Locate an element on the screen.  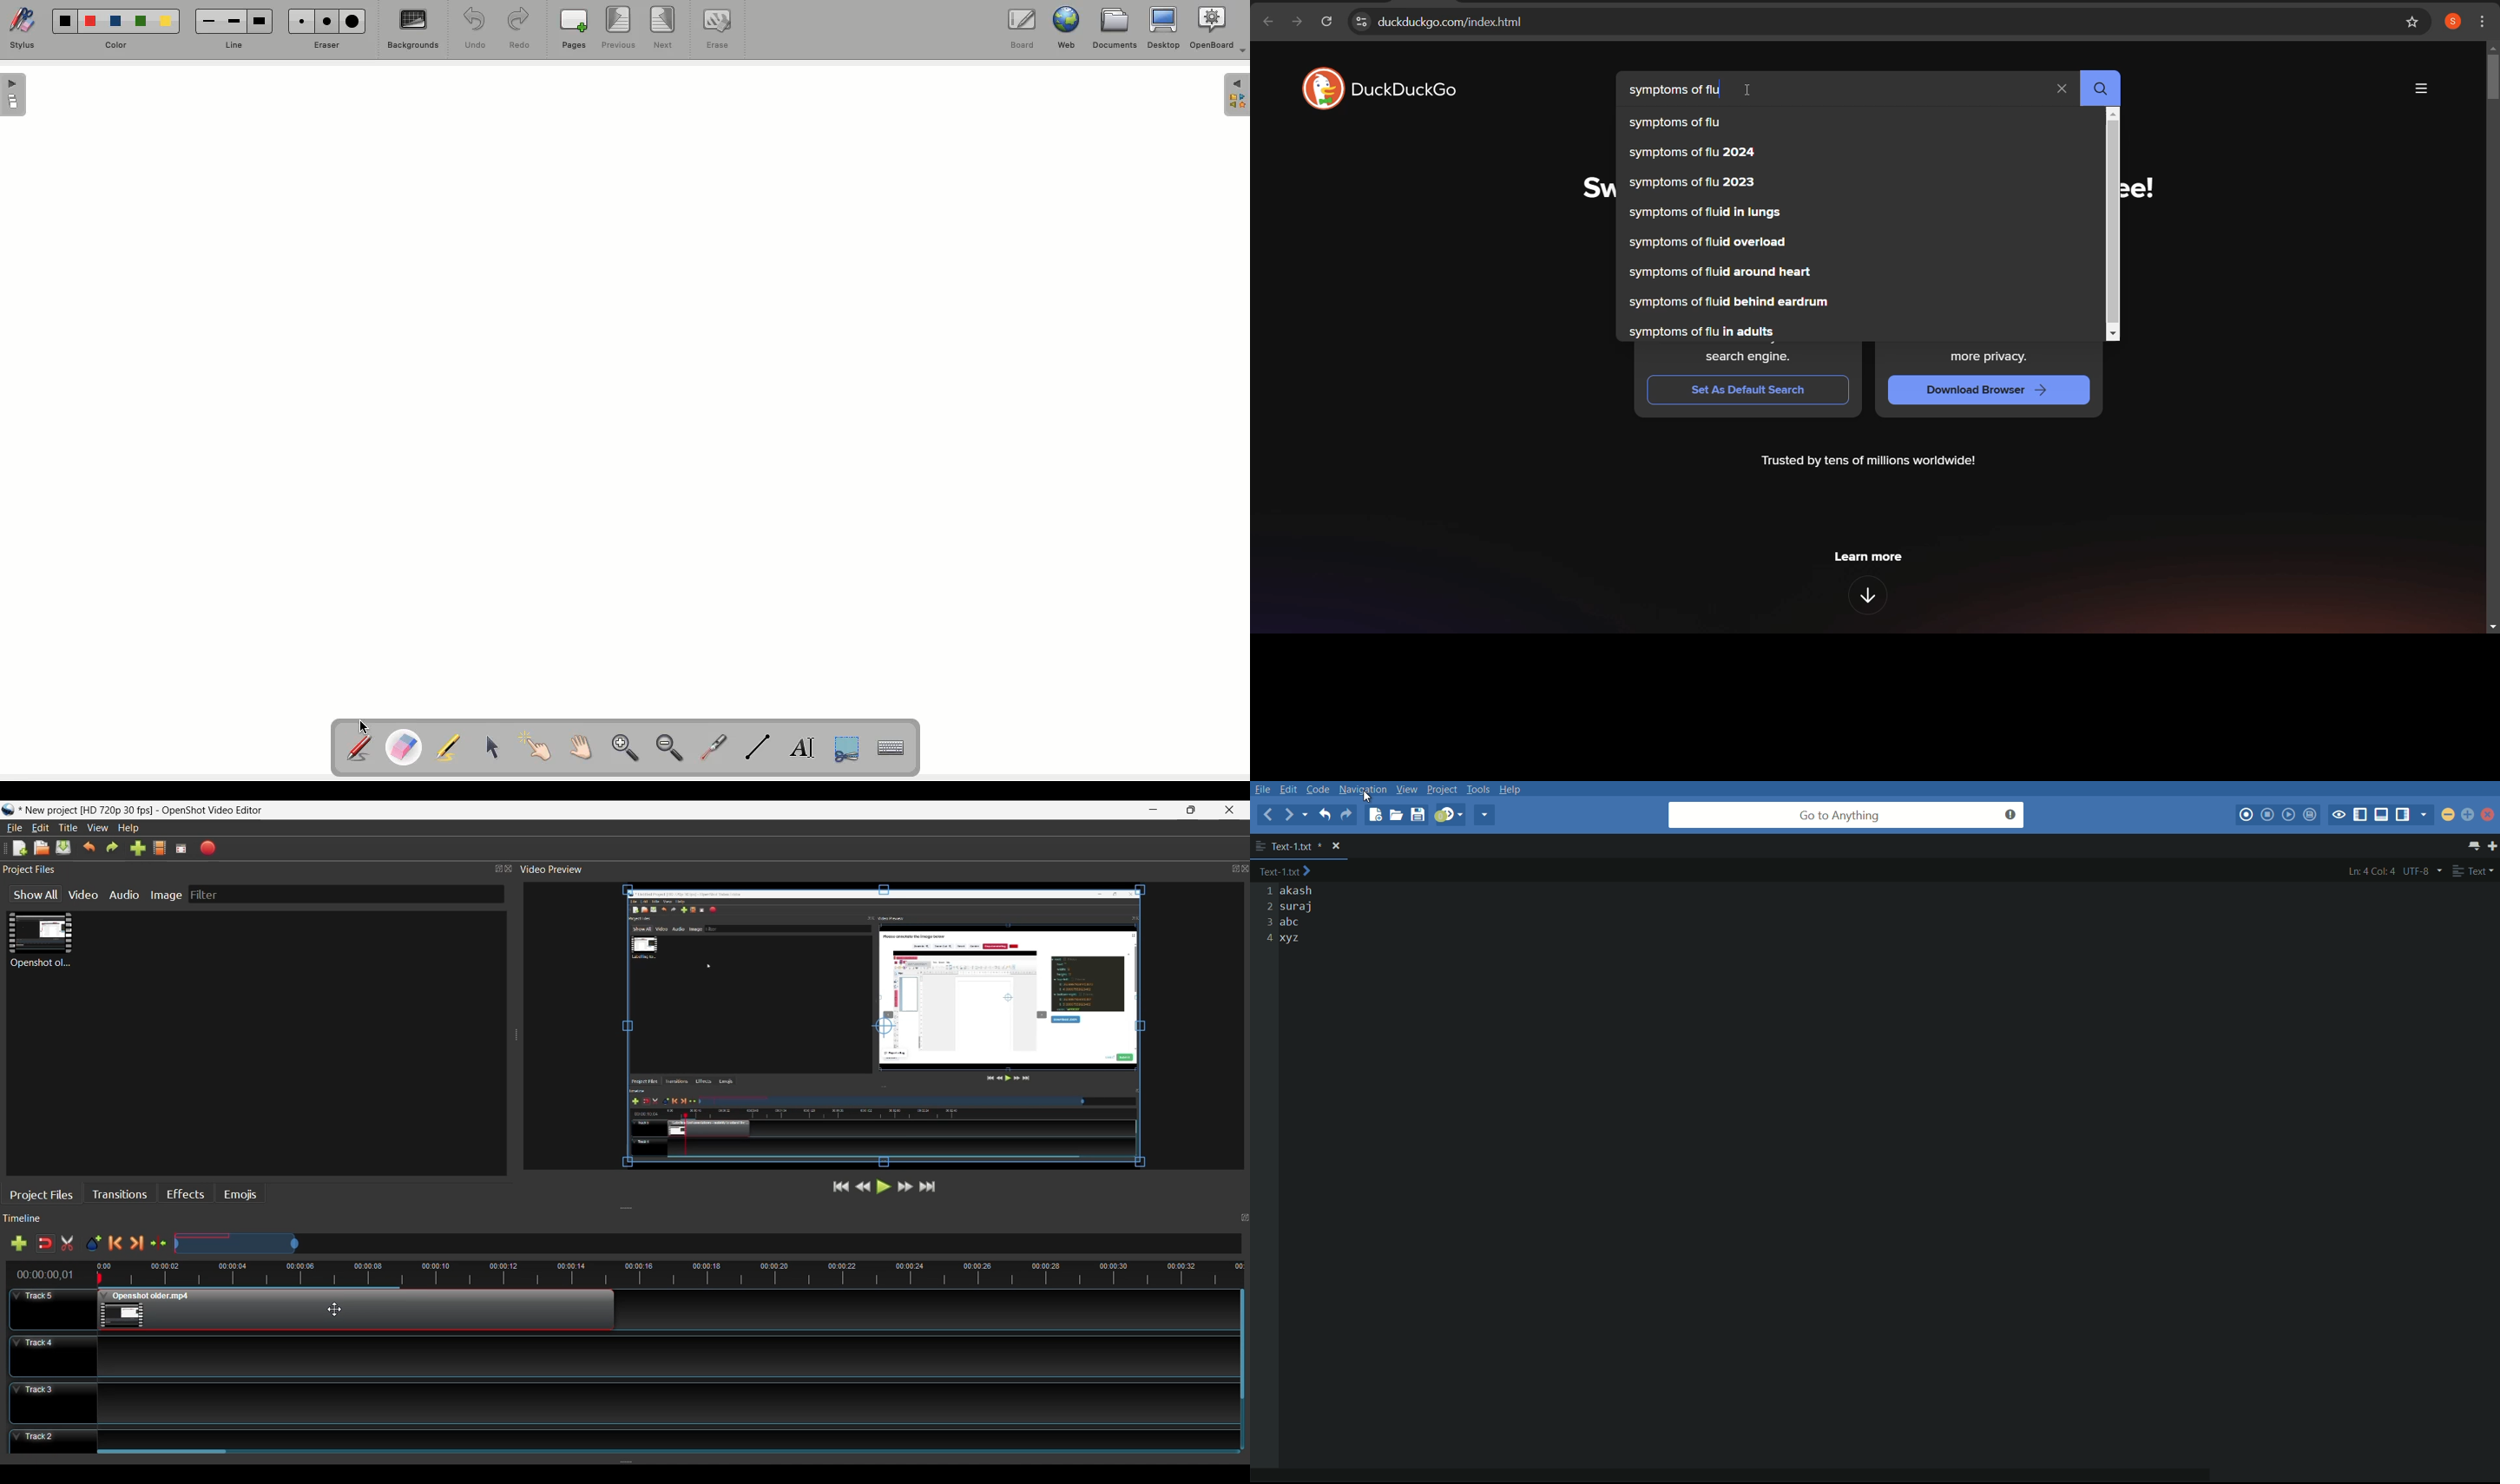
show/hide left panel is located at coordinates (2360, 815).